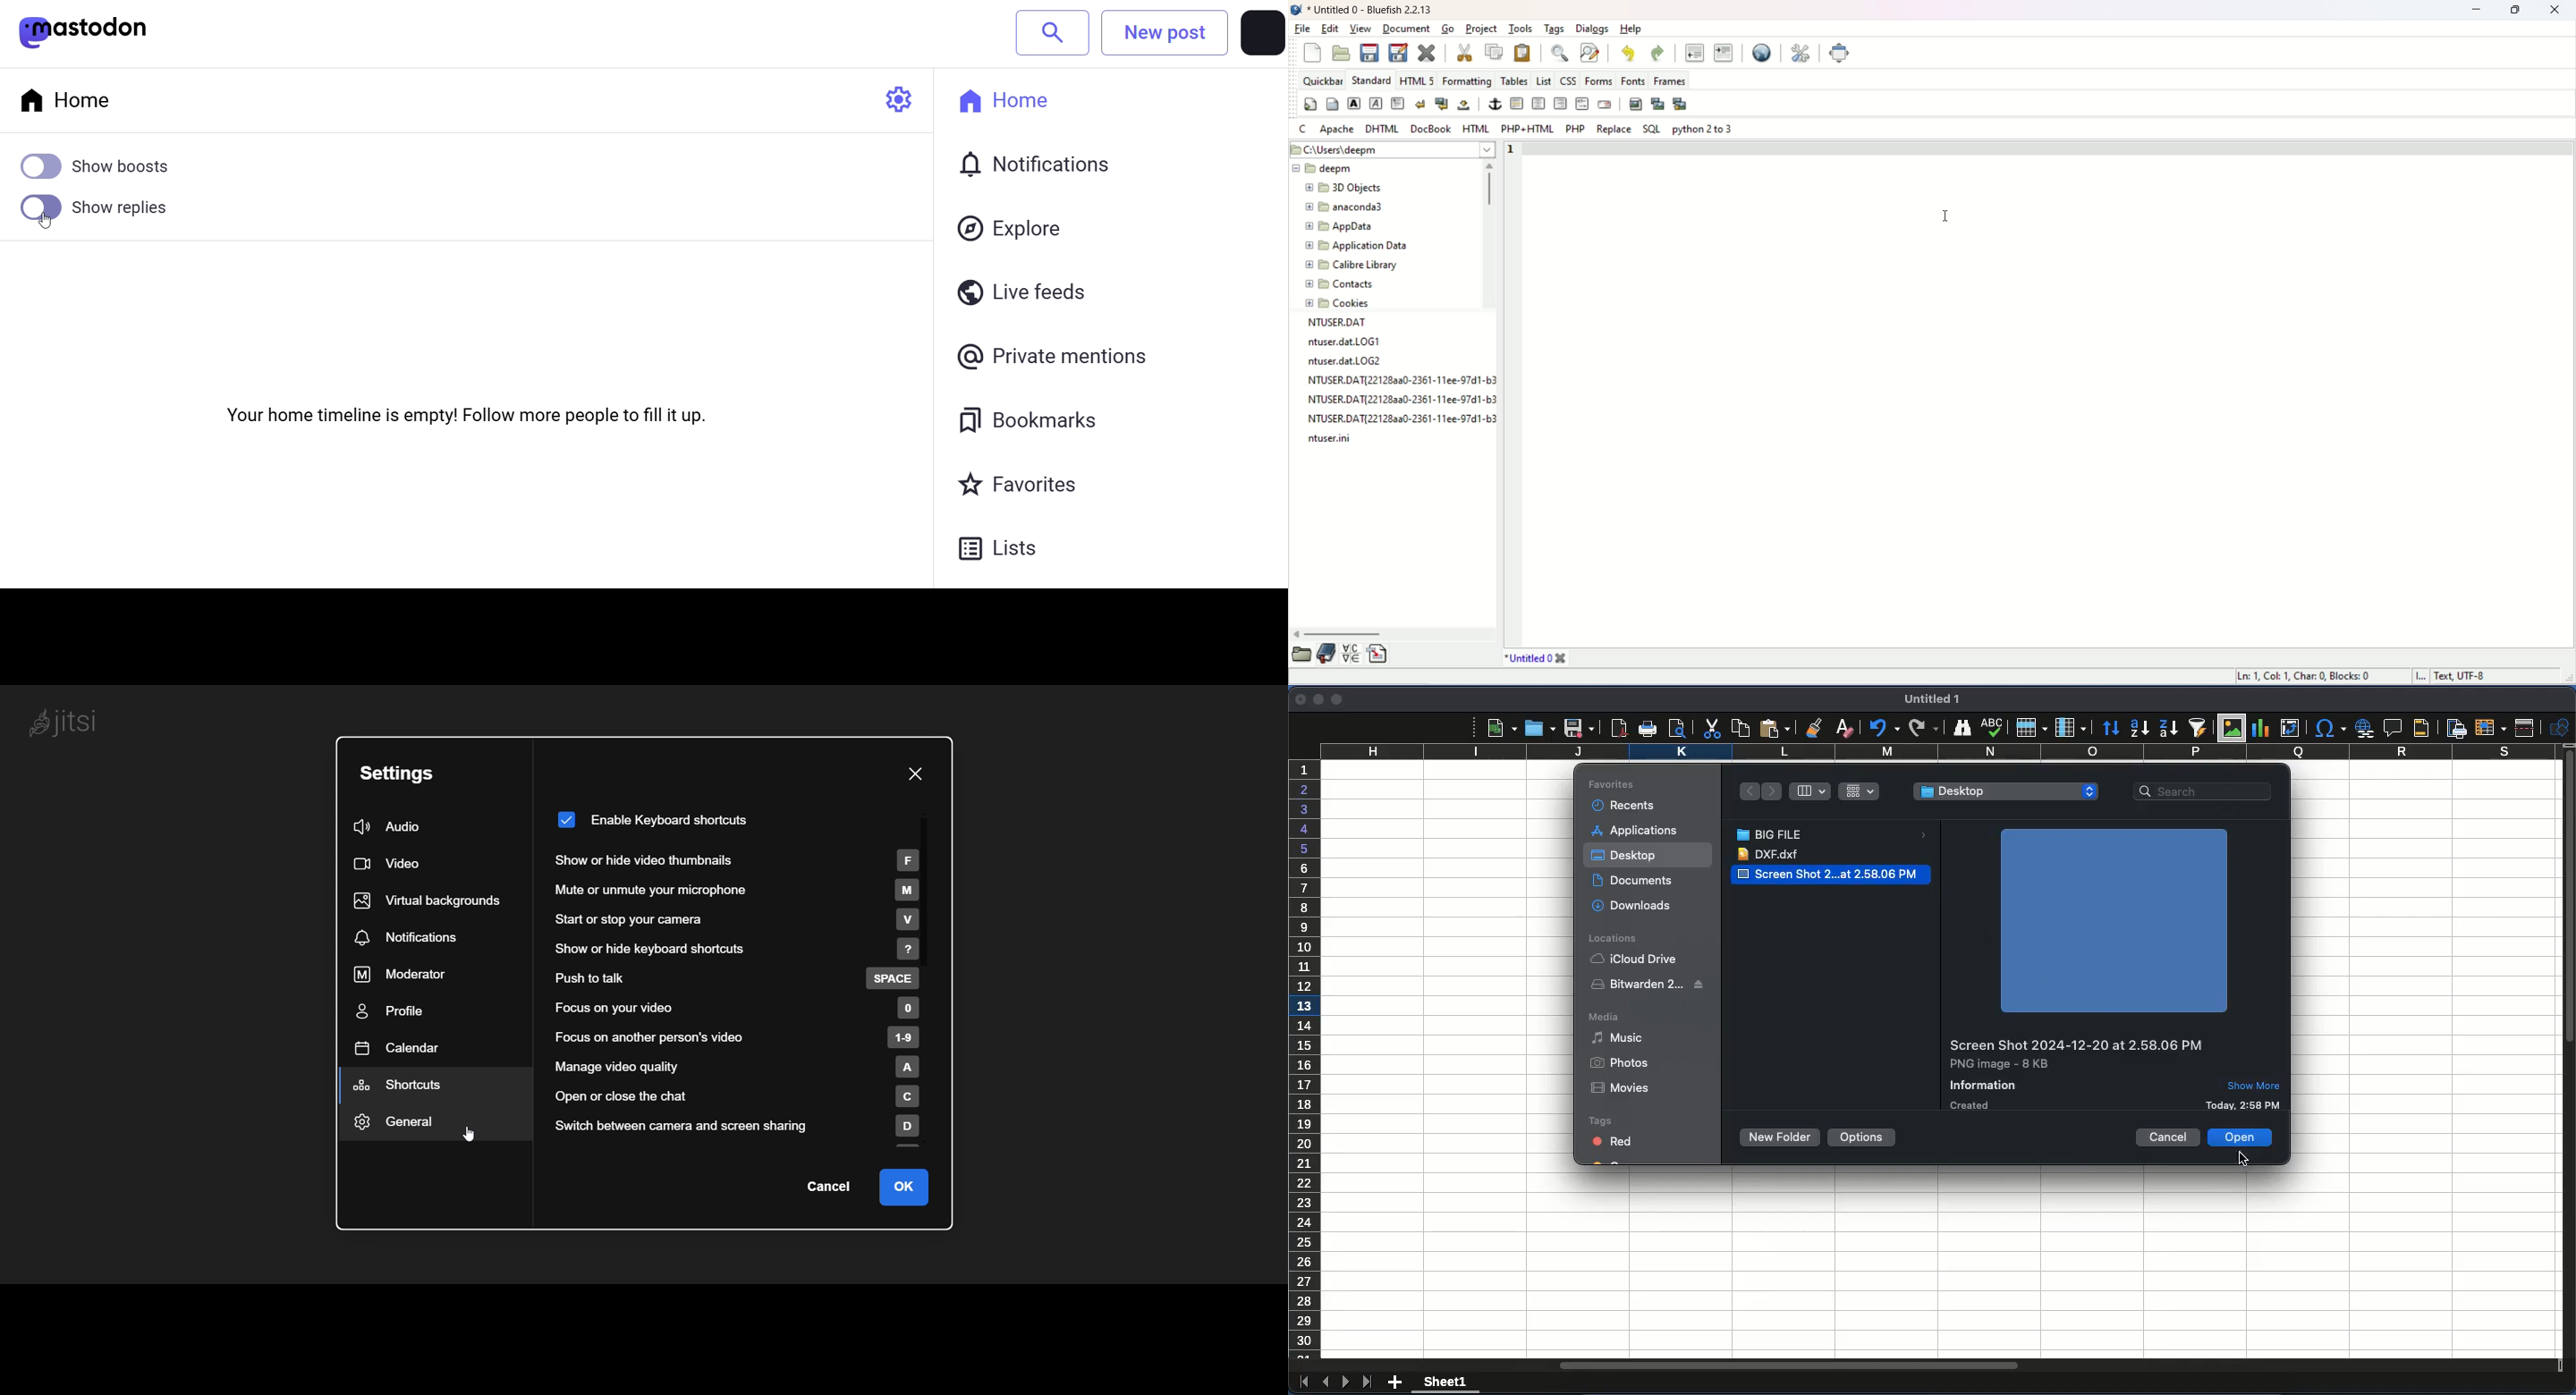 The width and height of the screenshot is (2576, 1400). What do you see at coordinates (1299, 659) in the screenshot?
I see `open` at bounding box center [1299, 659].